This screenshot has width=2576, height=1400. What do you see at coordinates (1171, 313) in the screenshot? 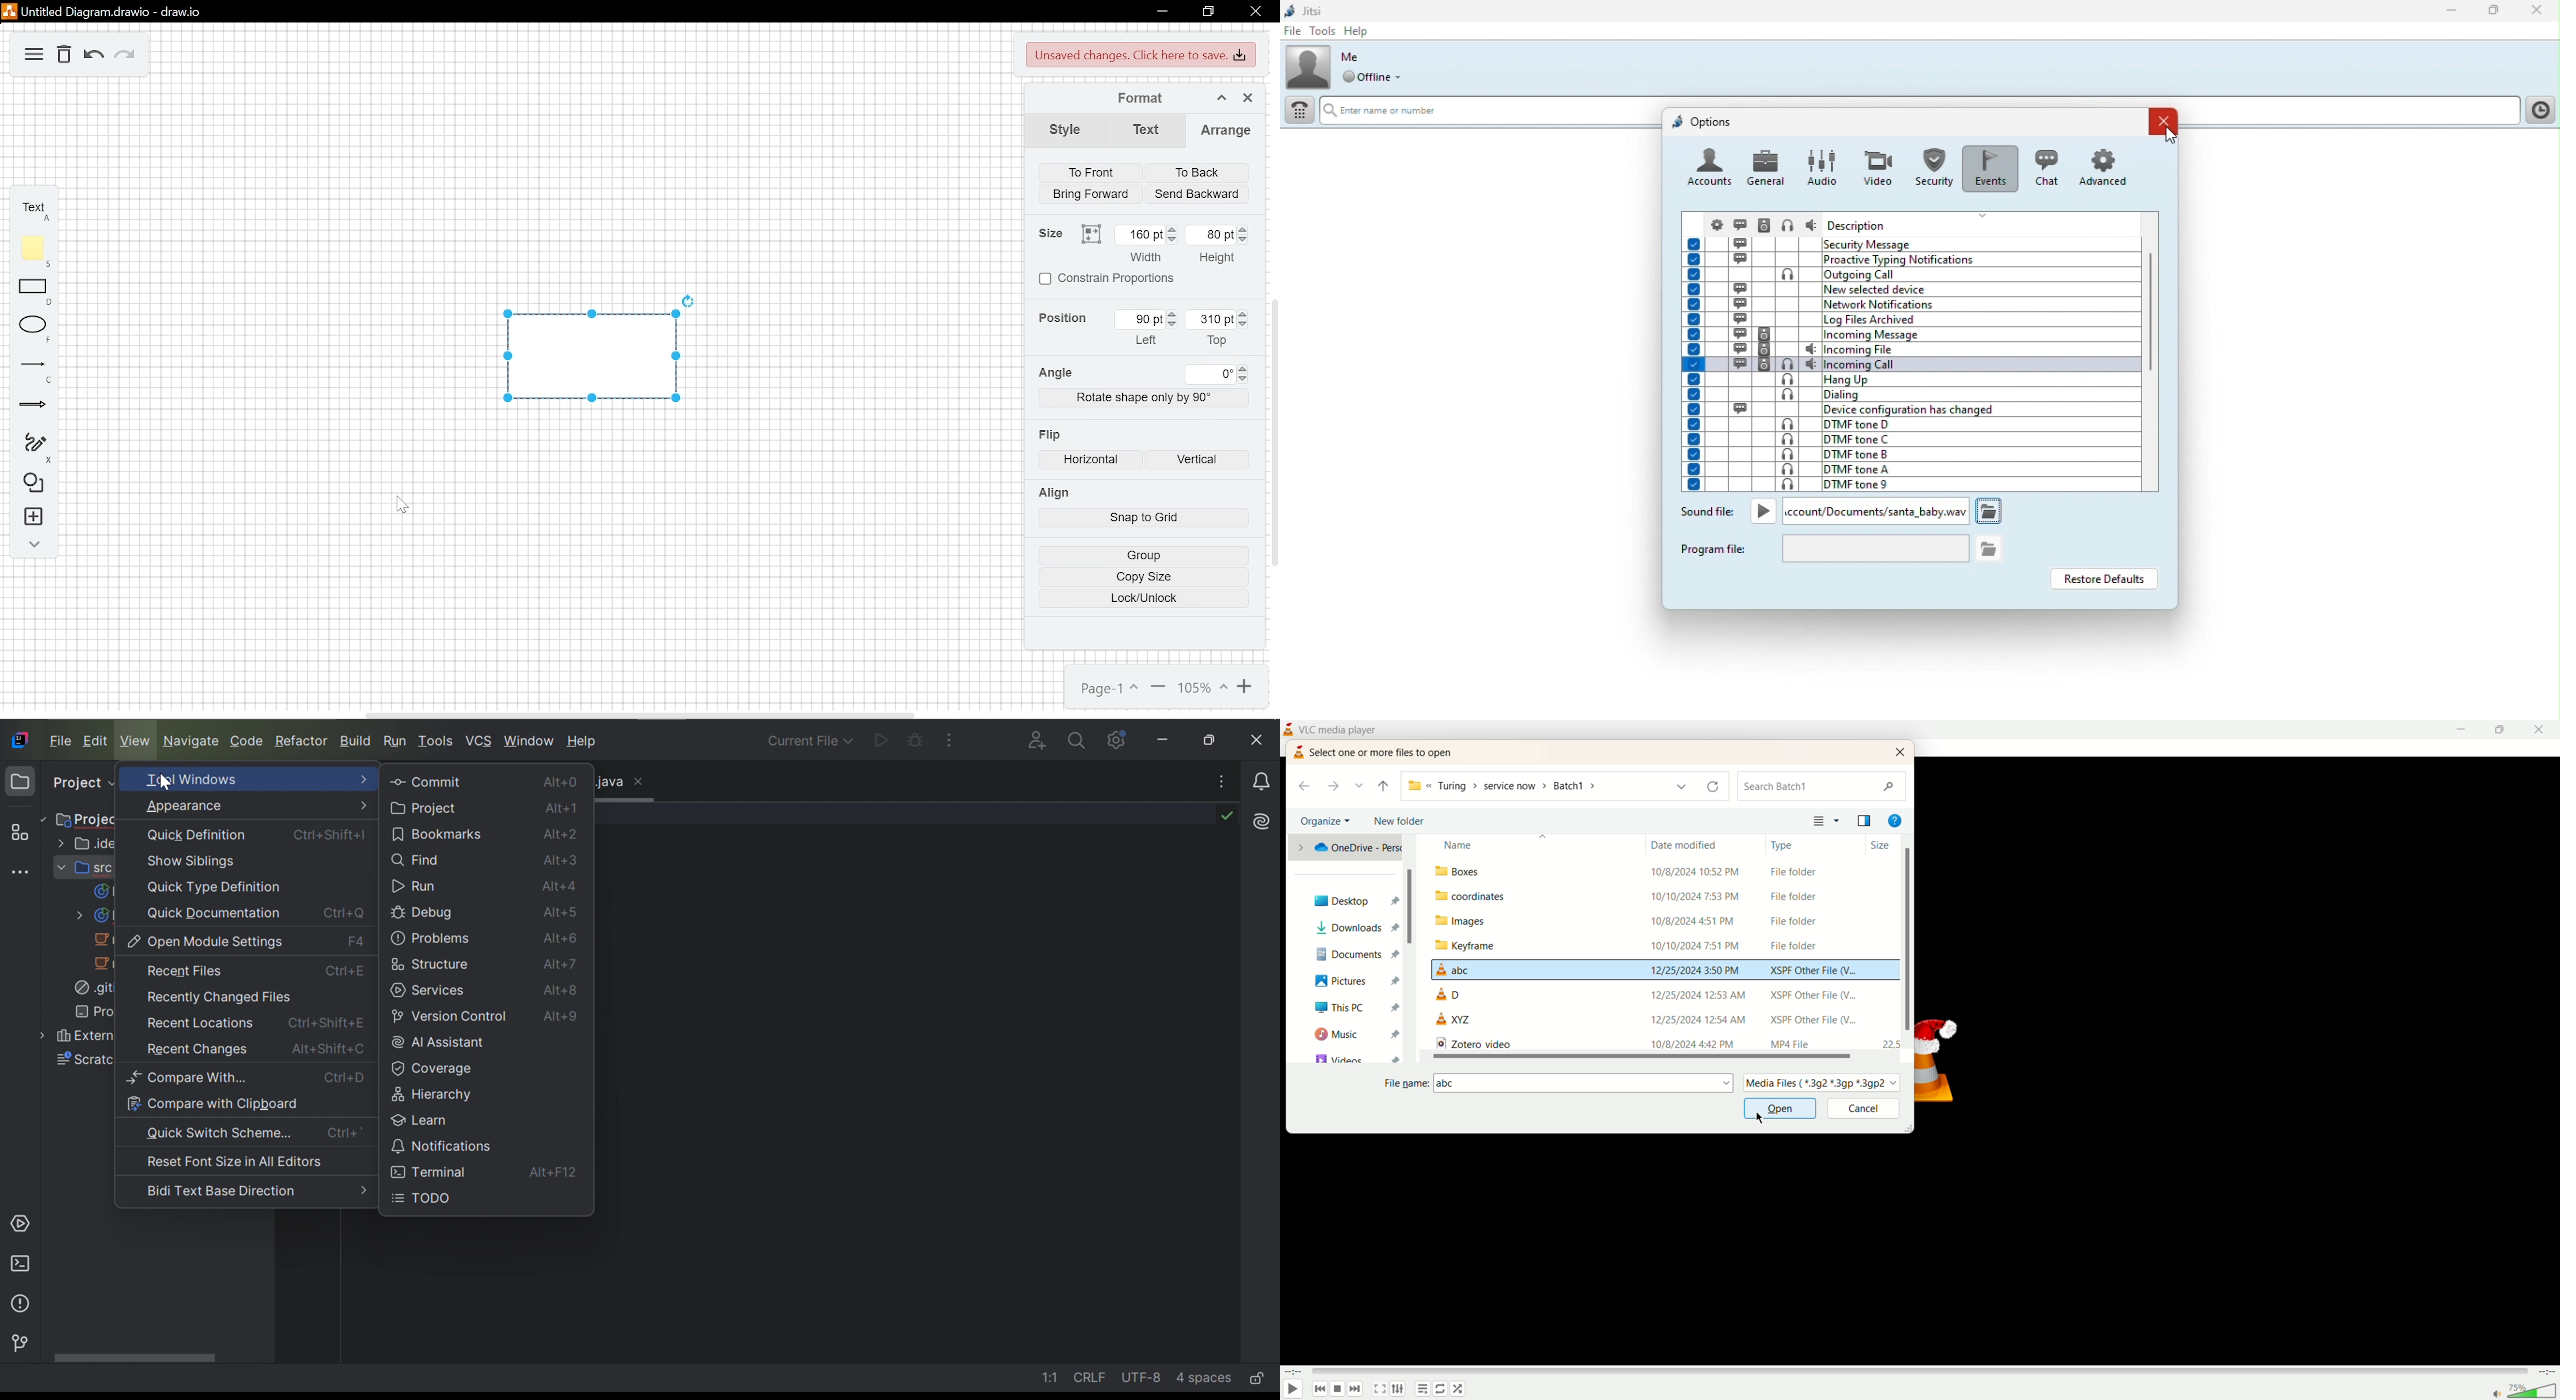
I see `increase top position` at bounding box center [1171, 313].